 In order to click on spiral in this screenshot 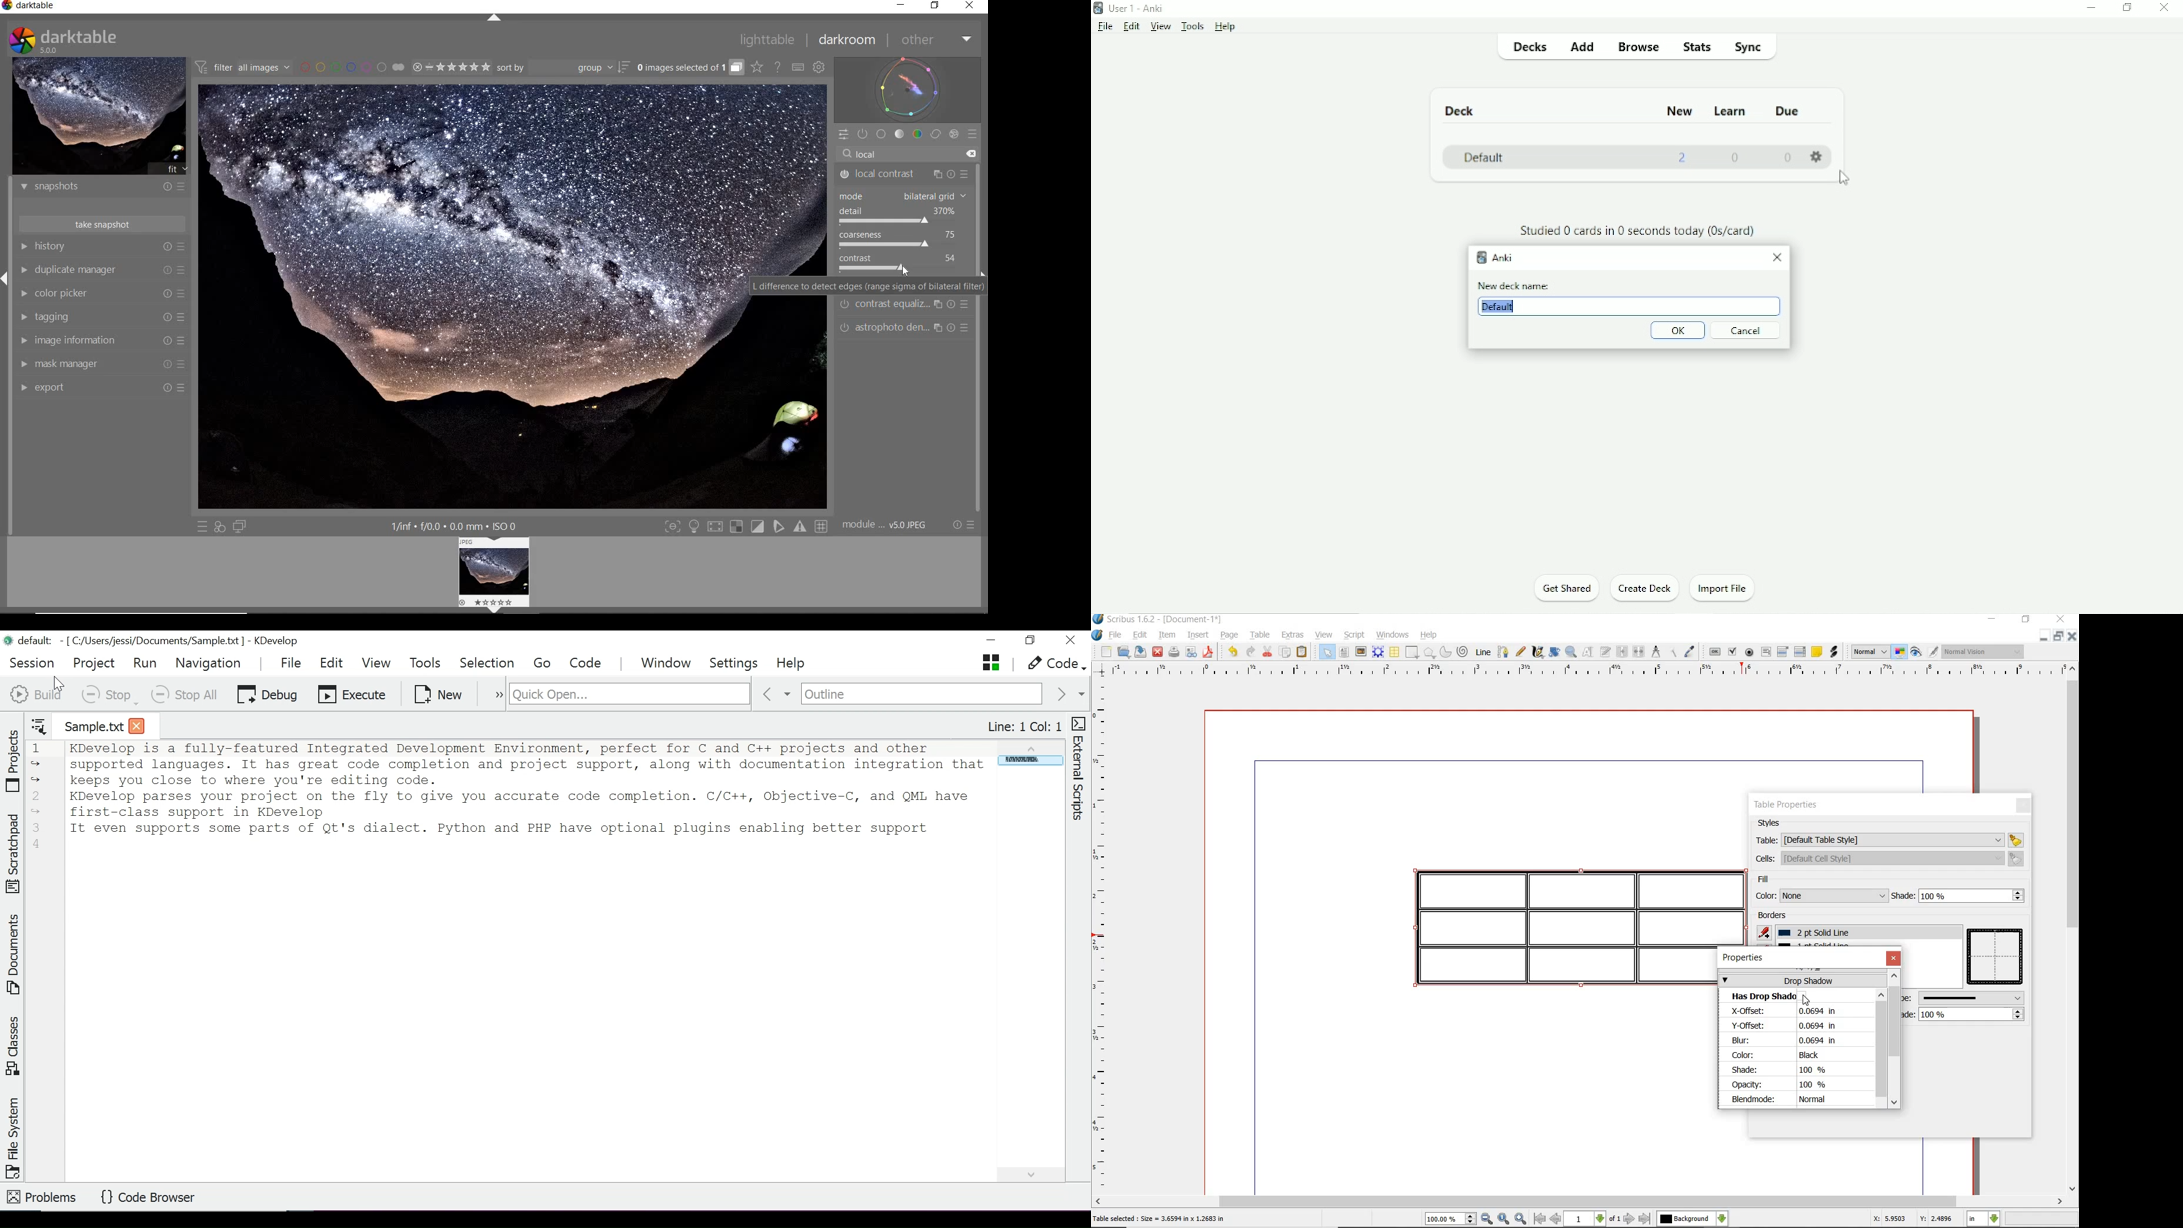, I will do `click(1463, 652)`.